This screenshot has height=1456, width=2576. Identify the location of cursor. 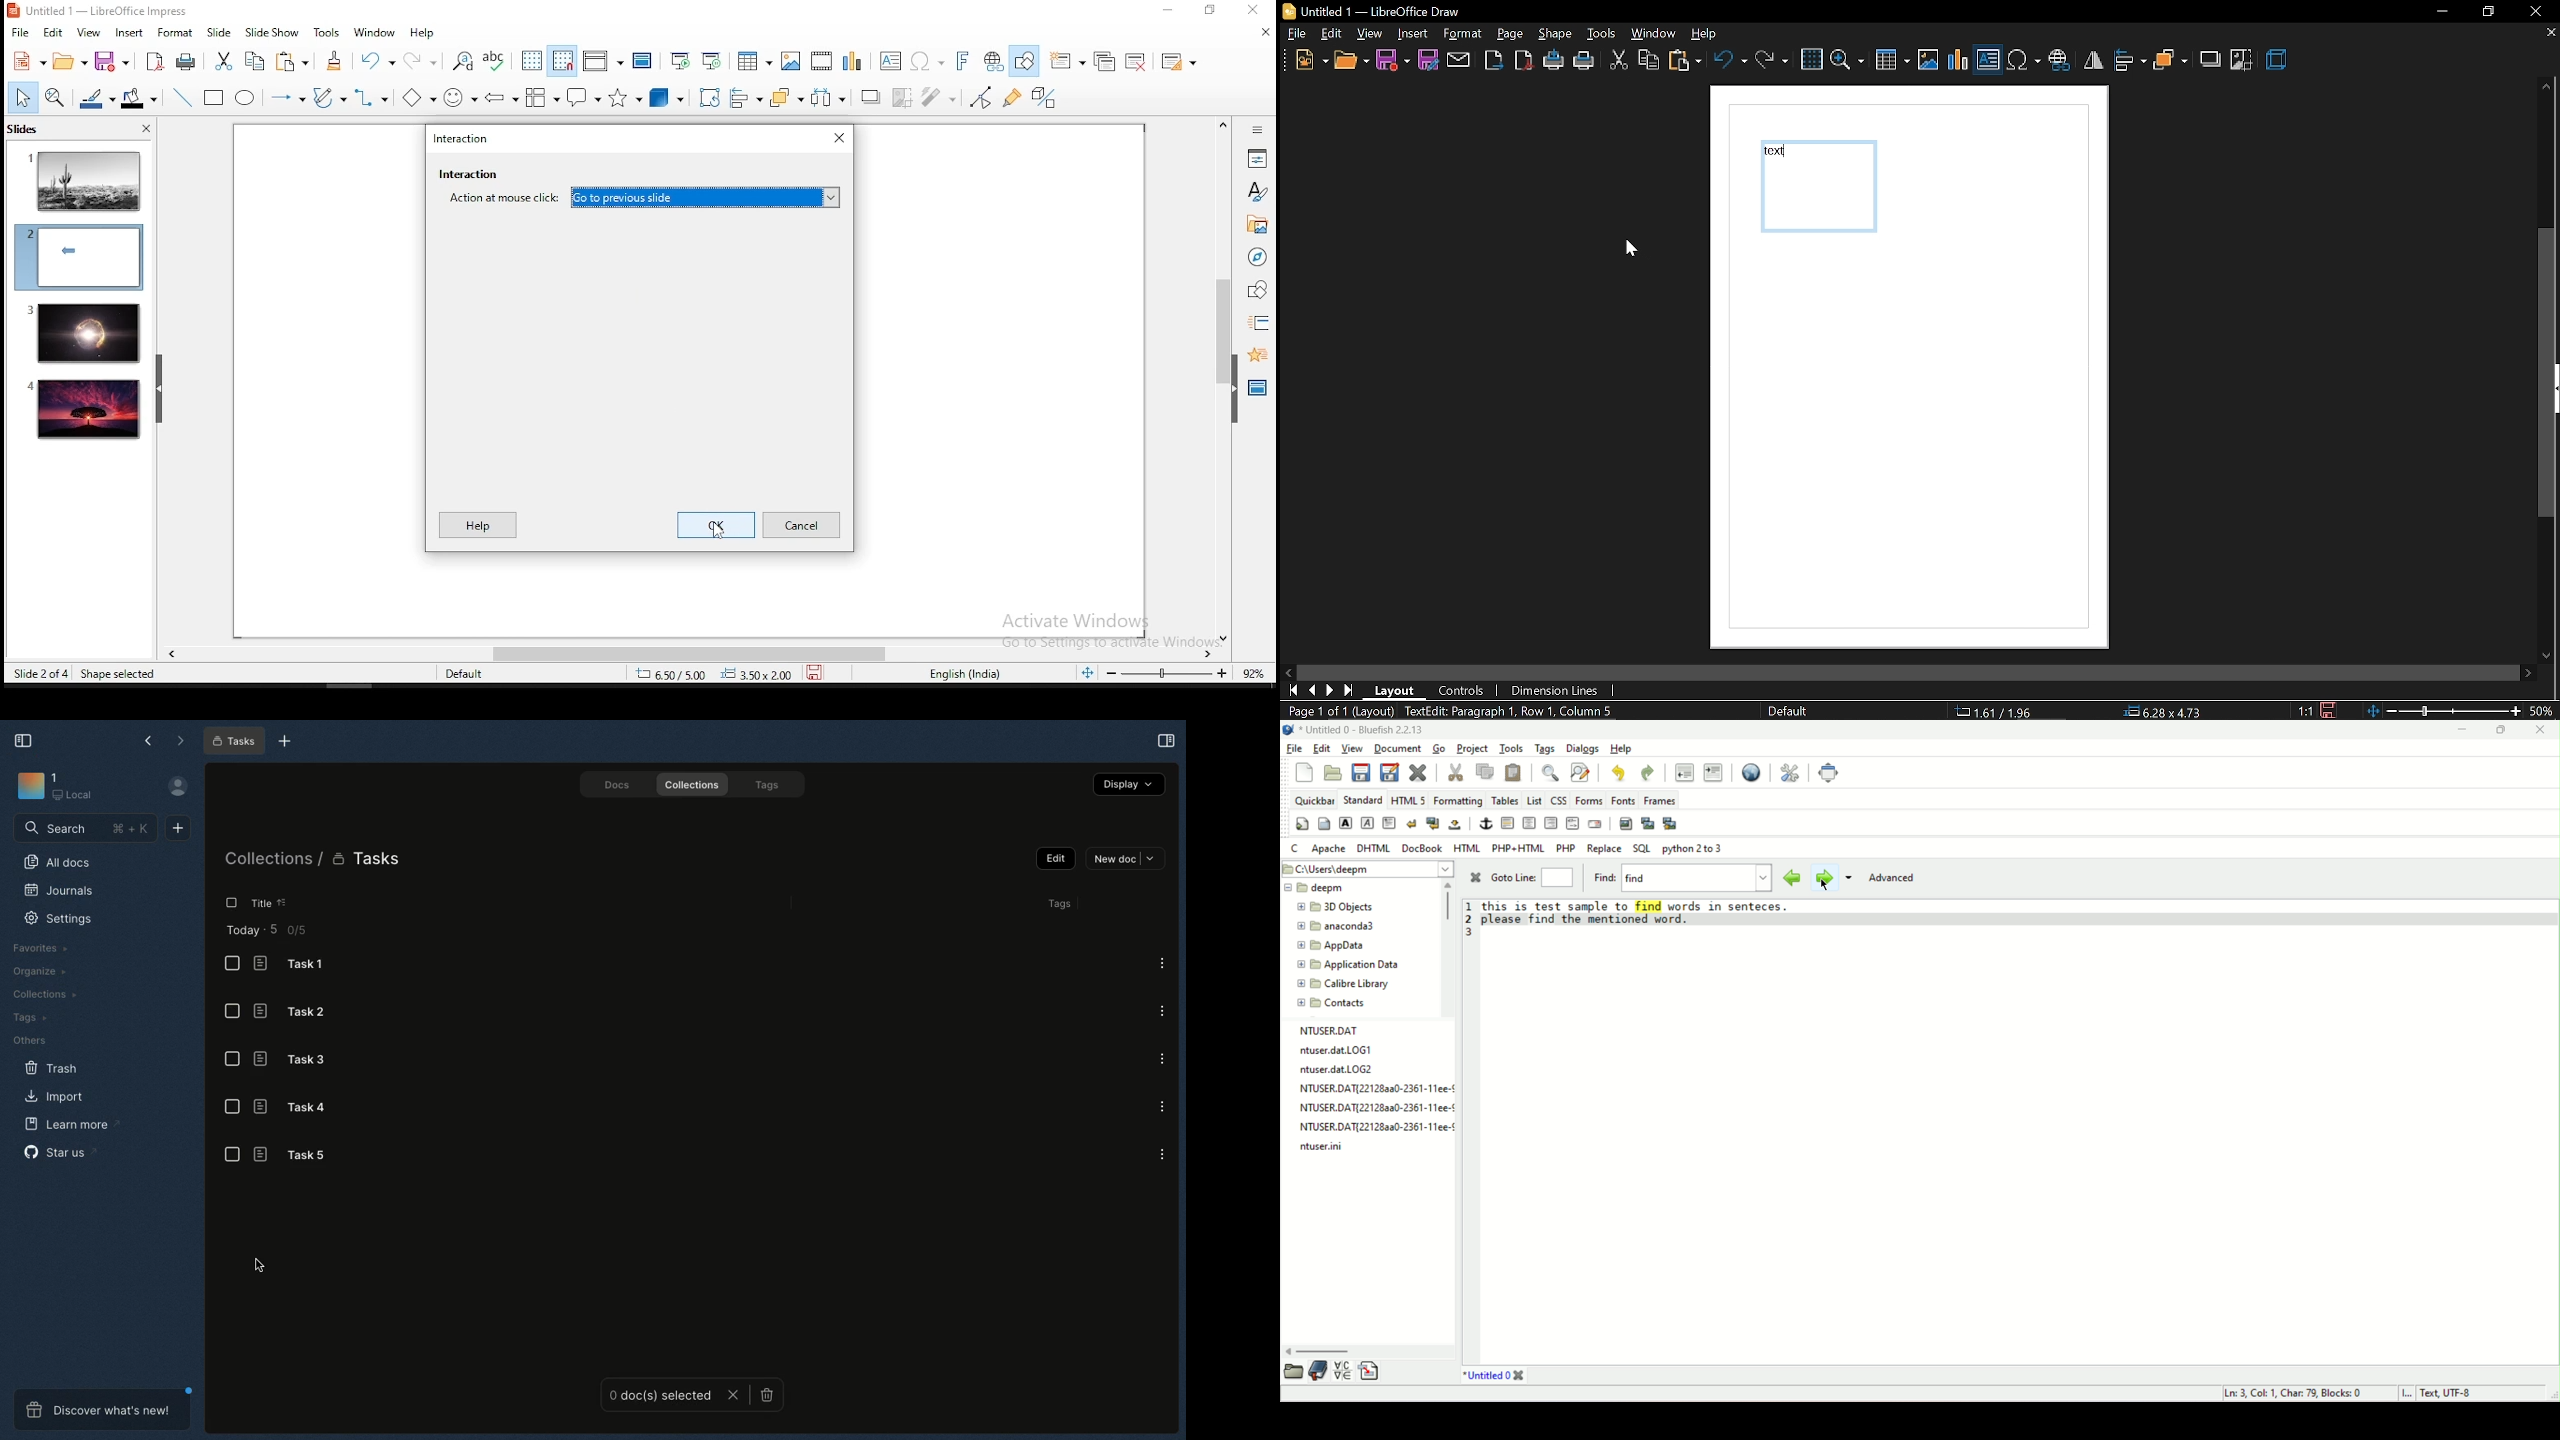
(1631, 253).